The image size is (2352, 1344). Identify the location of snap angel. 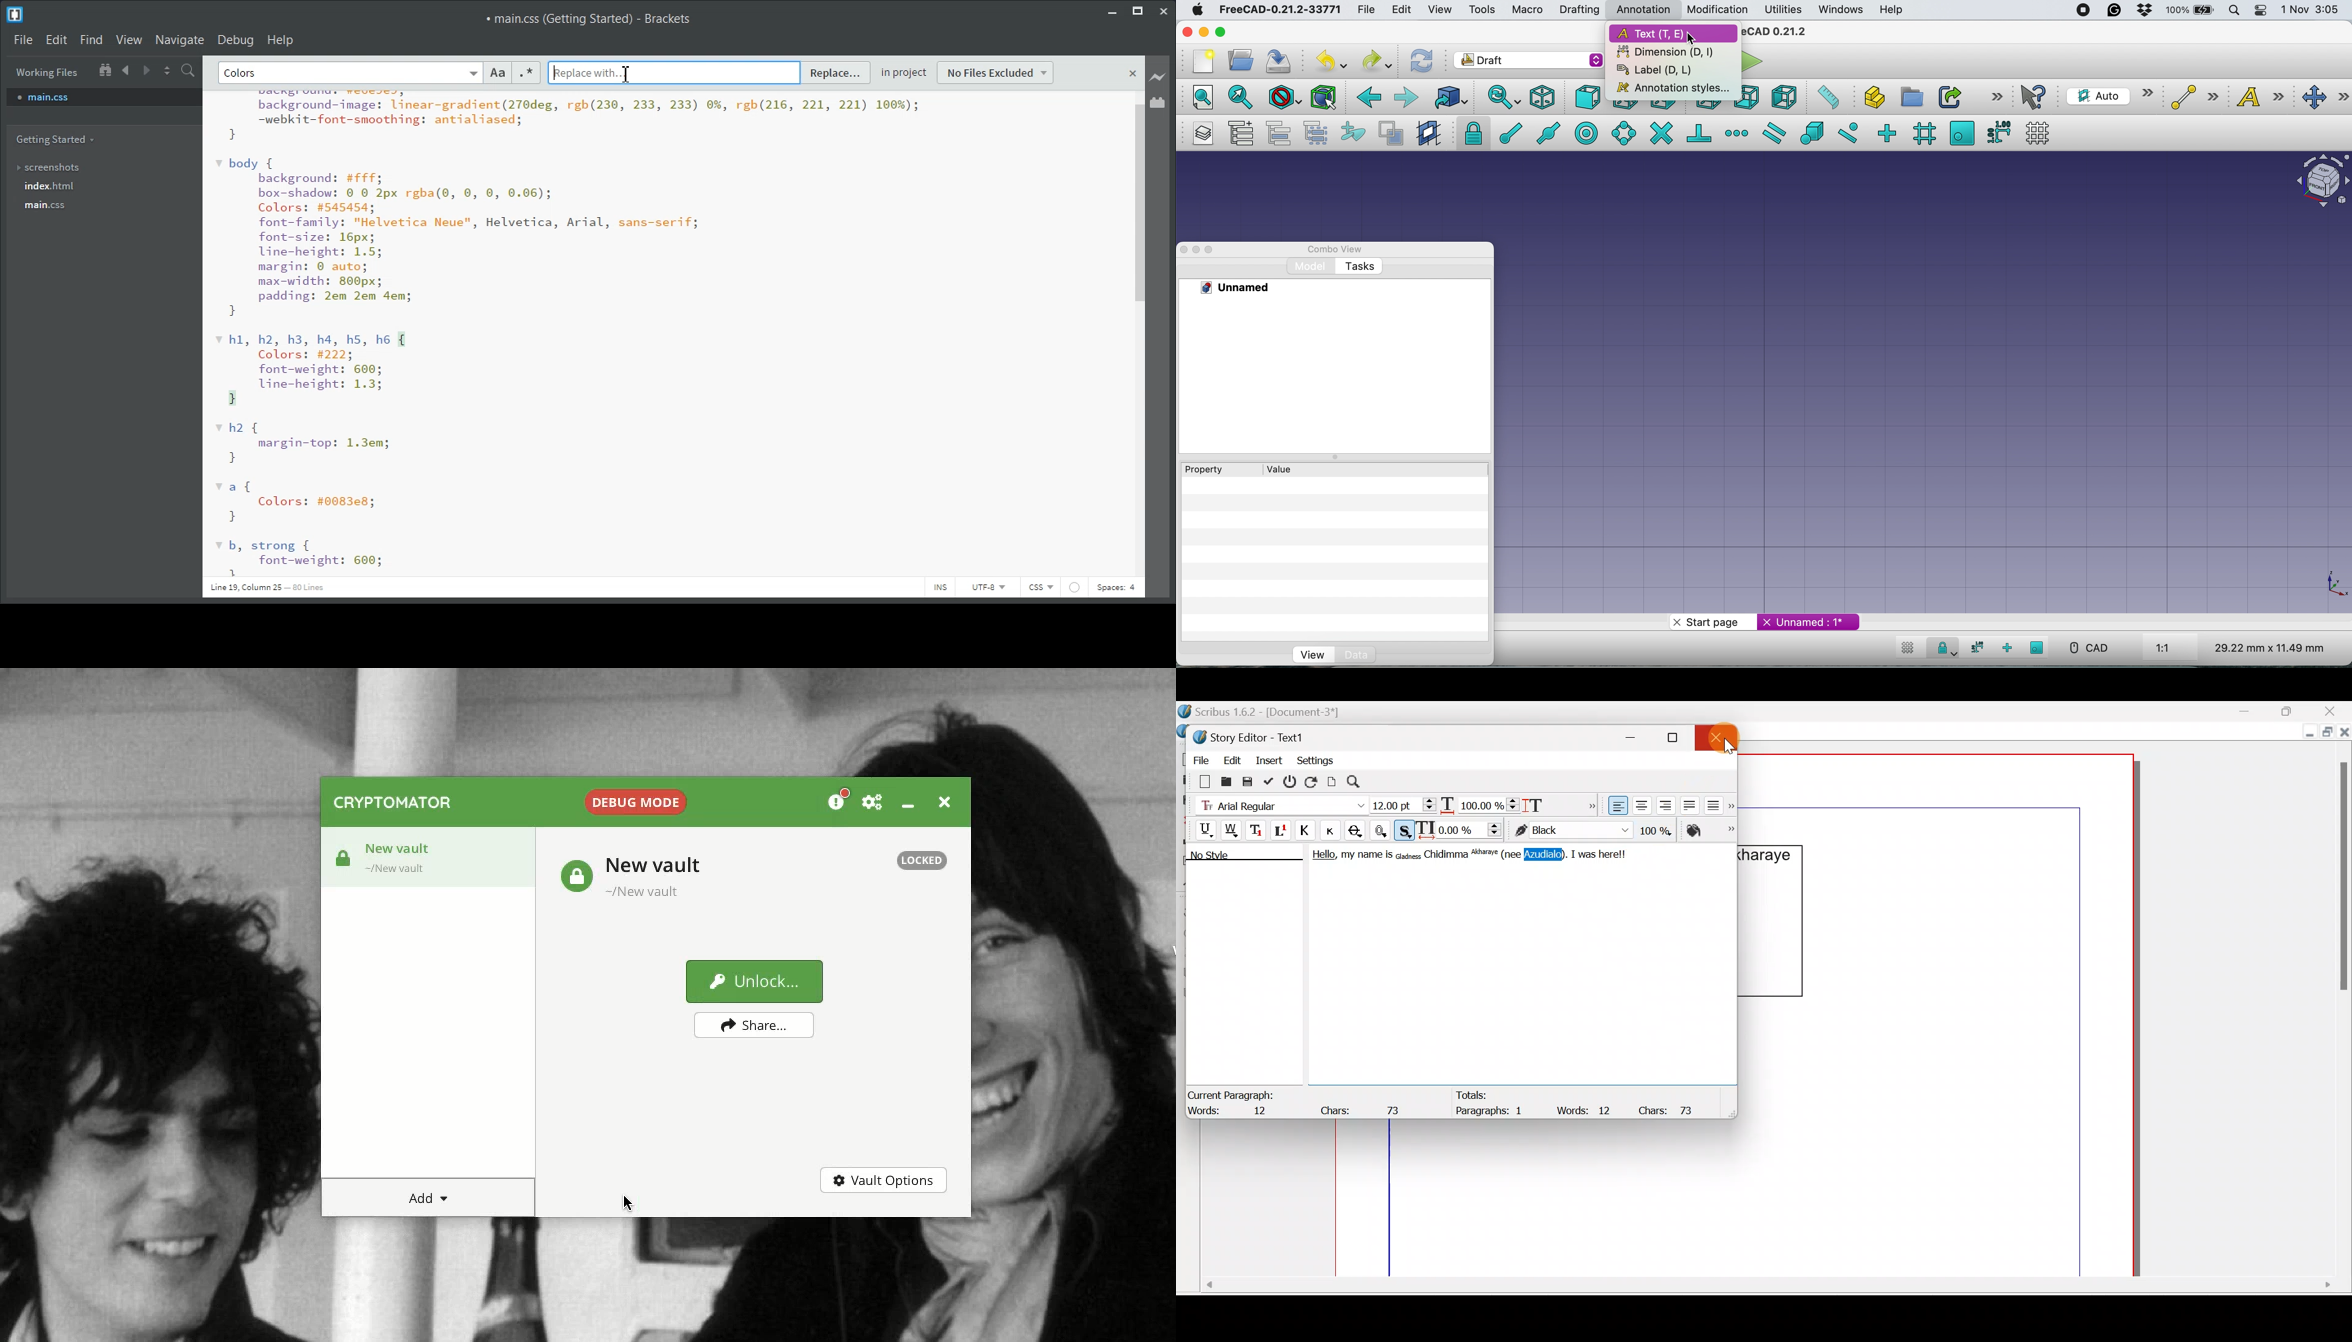
(1622, 131).